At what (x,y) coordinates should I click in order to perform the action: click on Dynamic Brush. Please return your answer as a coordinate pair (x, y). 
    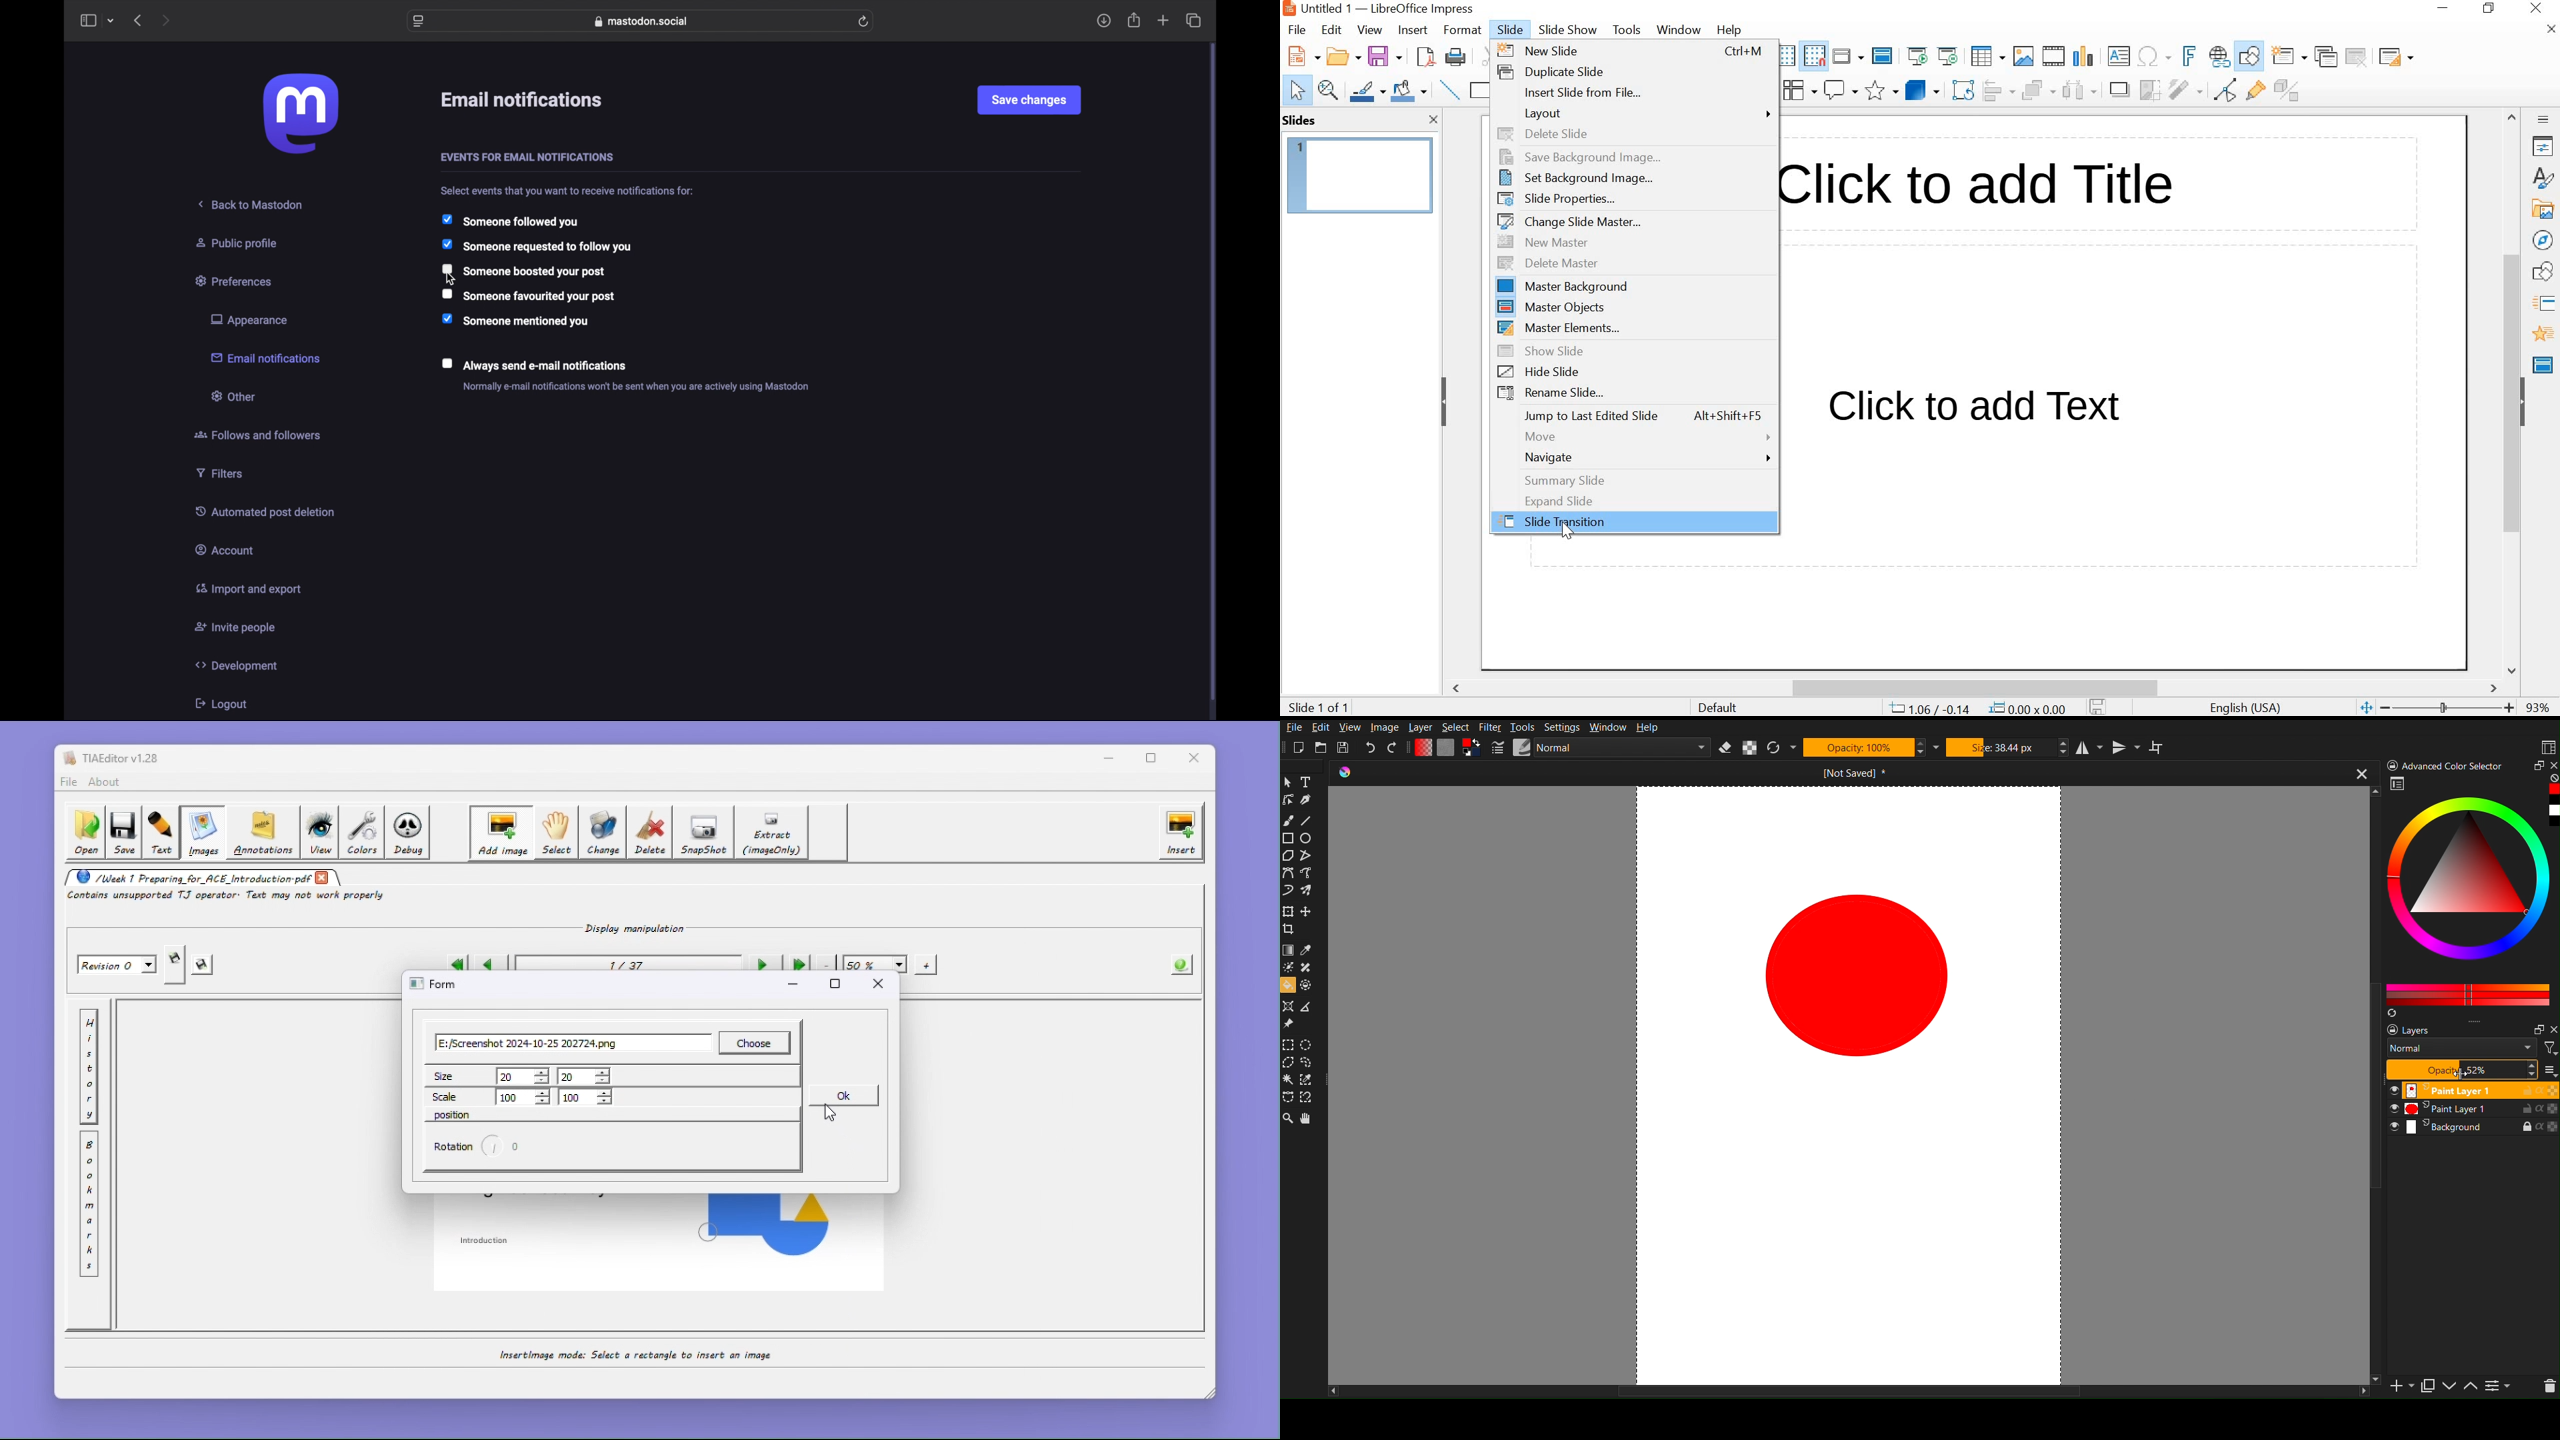
    Looking at the image, I should click on (1288, 890).